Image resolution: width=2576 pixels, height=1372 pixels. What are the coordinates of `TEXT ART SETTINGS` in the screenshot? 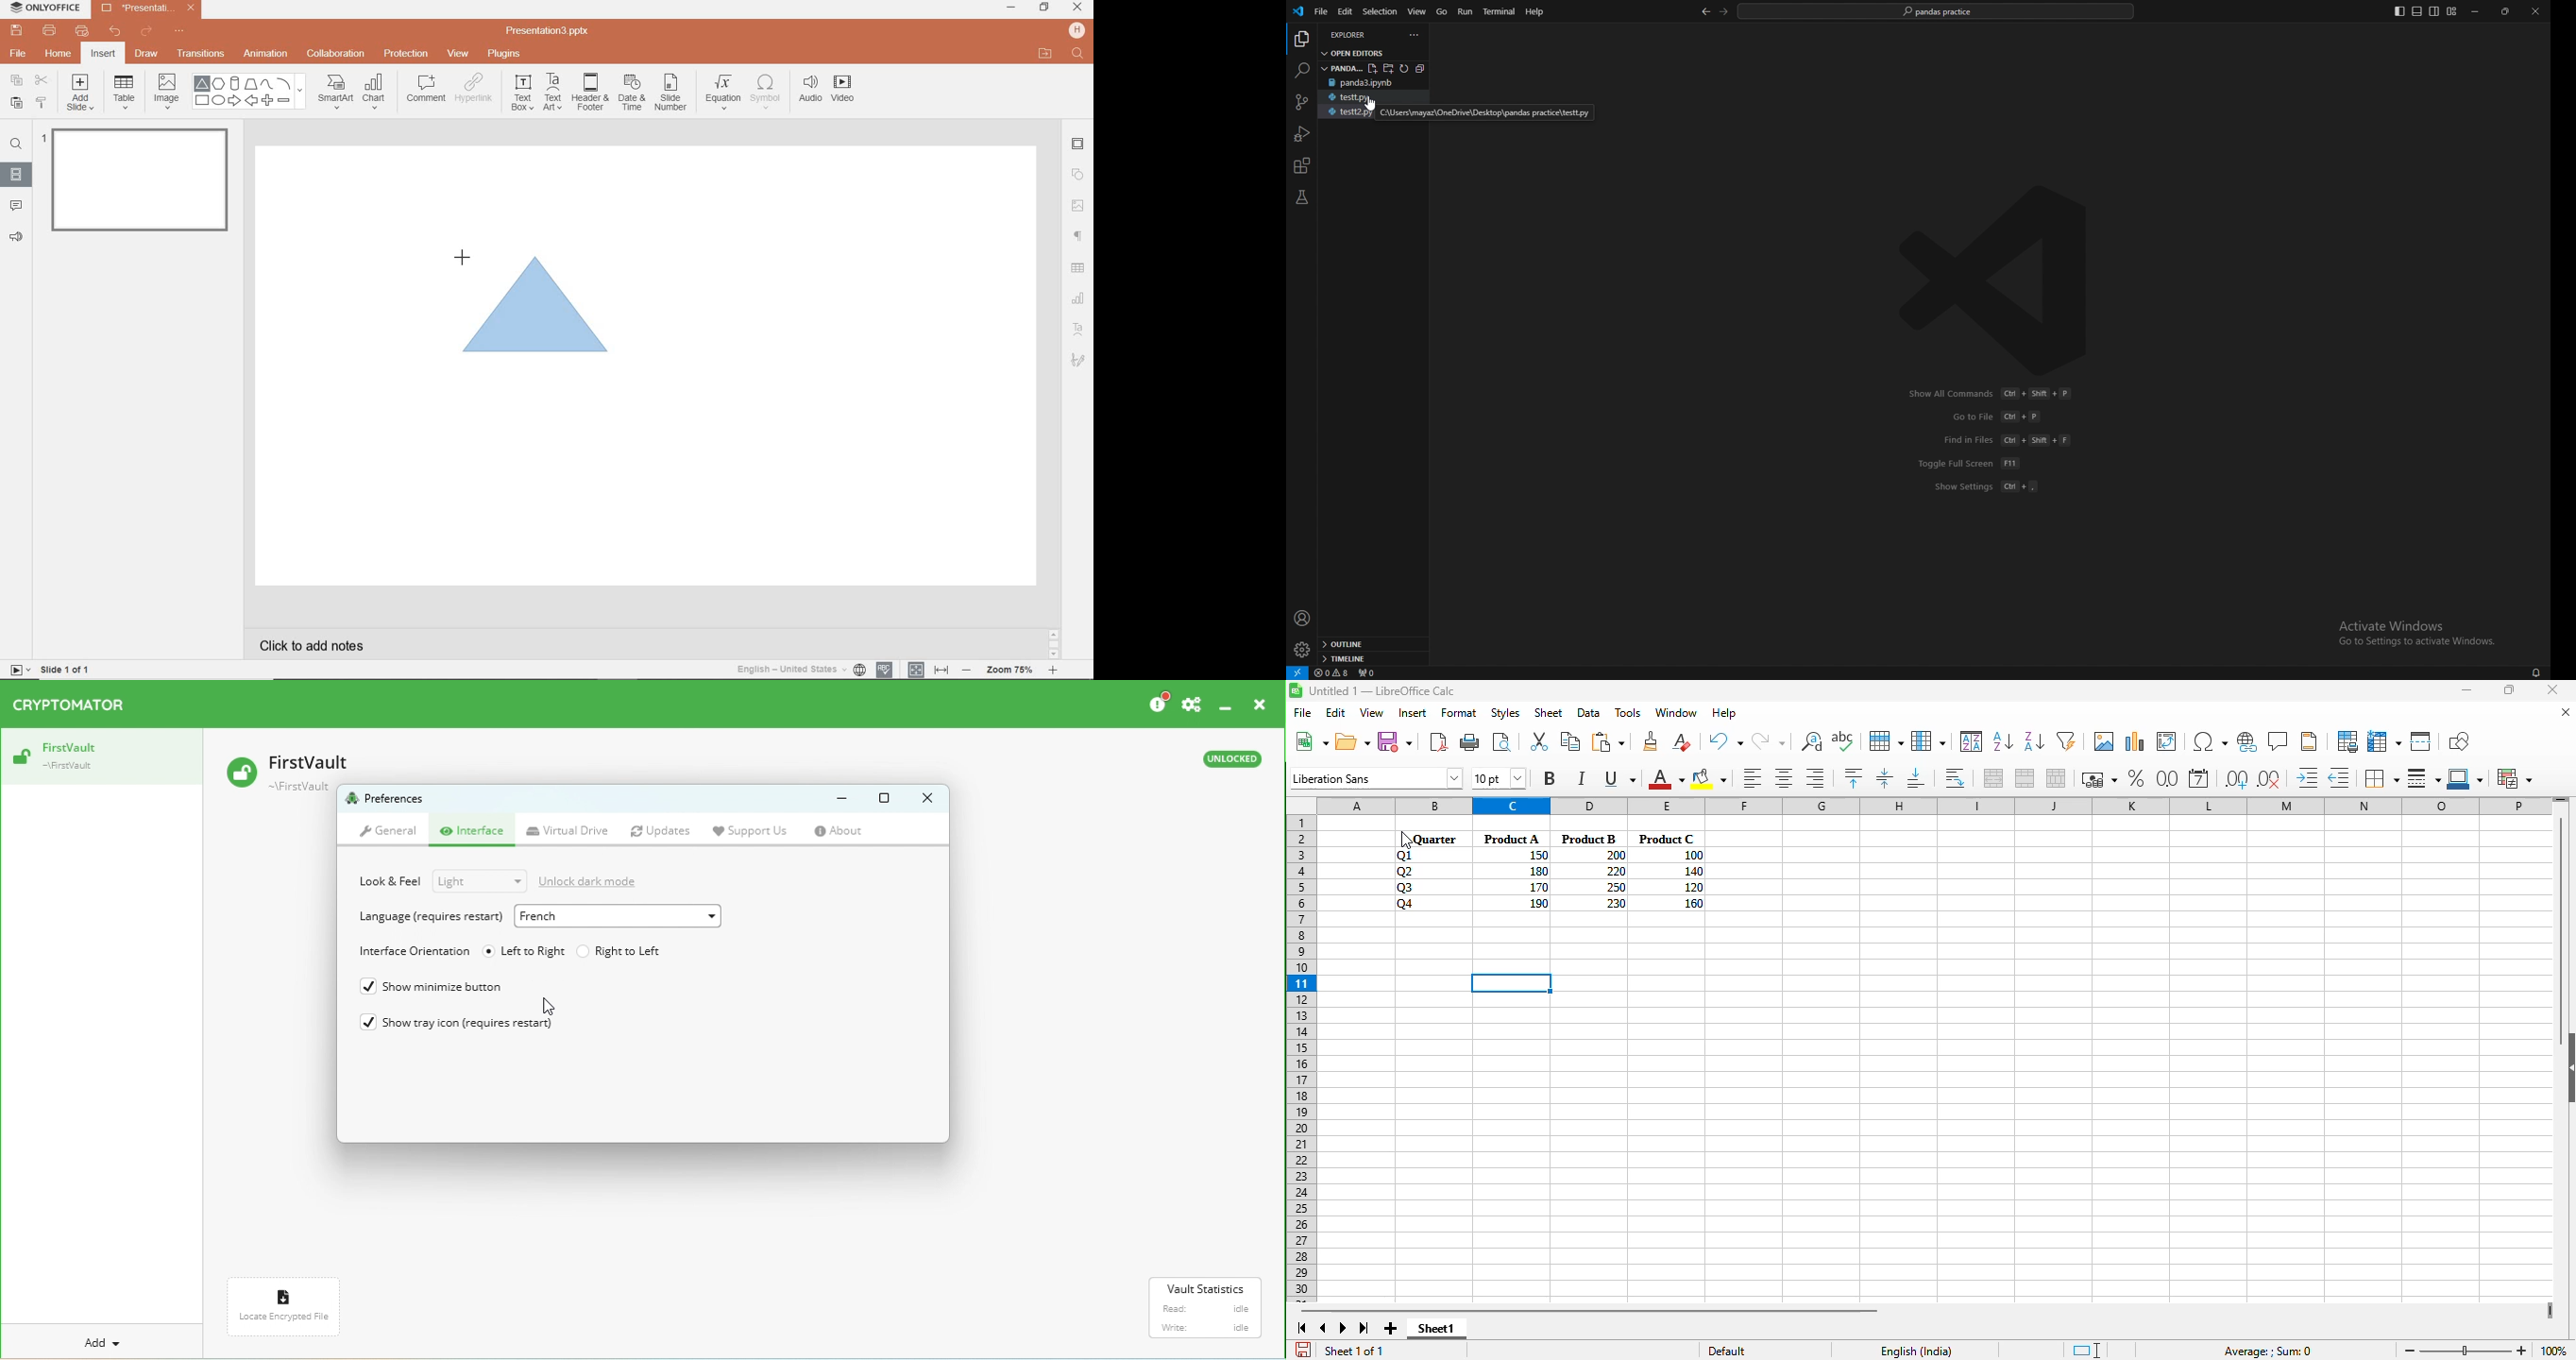 It's located at (1079, 330).